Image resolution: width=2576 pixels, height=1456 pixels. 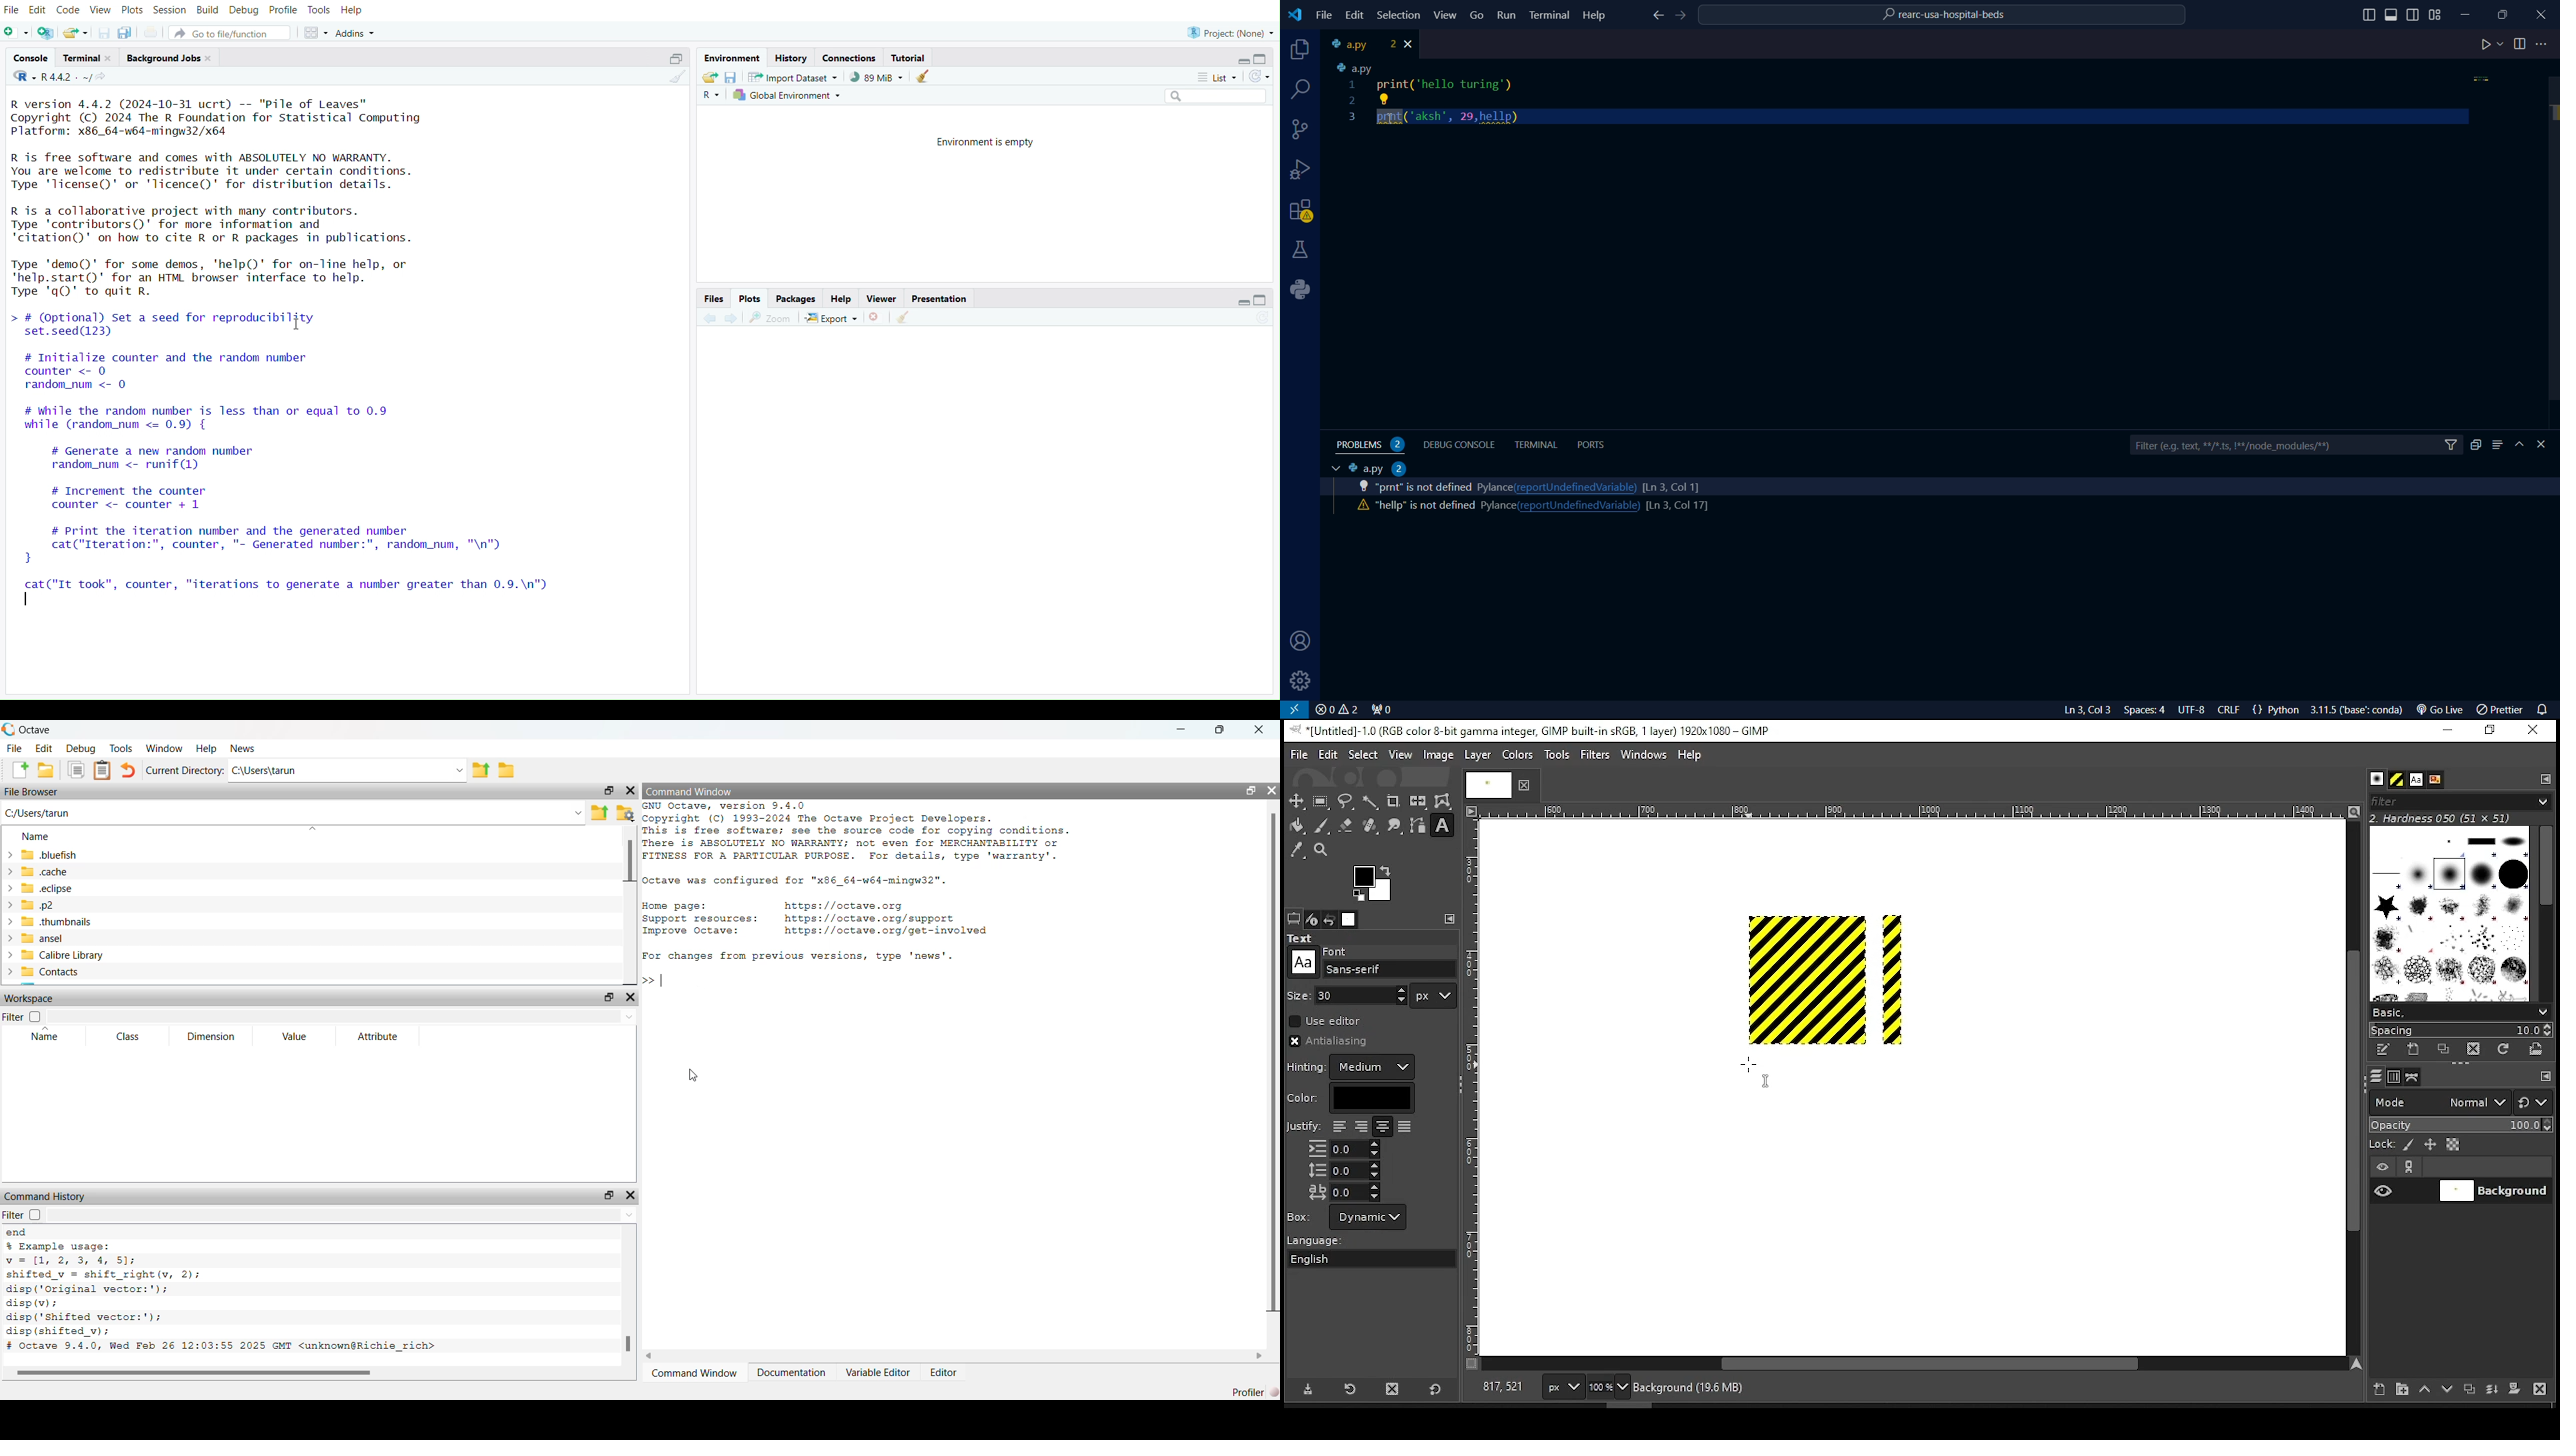 What do you see at coordinates (1404, 1128) in the screenshot?
I see `filled` at bounding box center [1404, 1128].